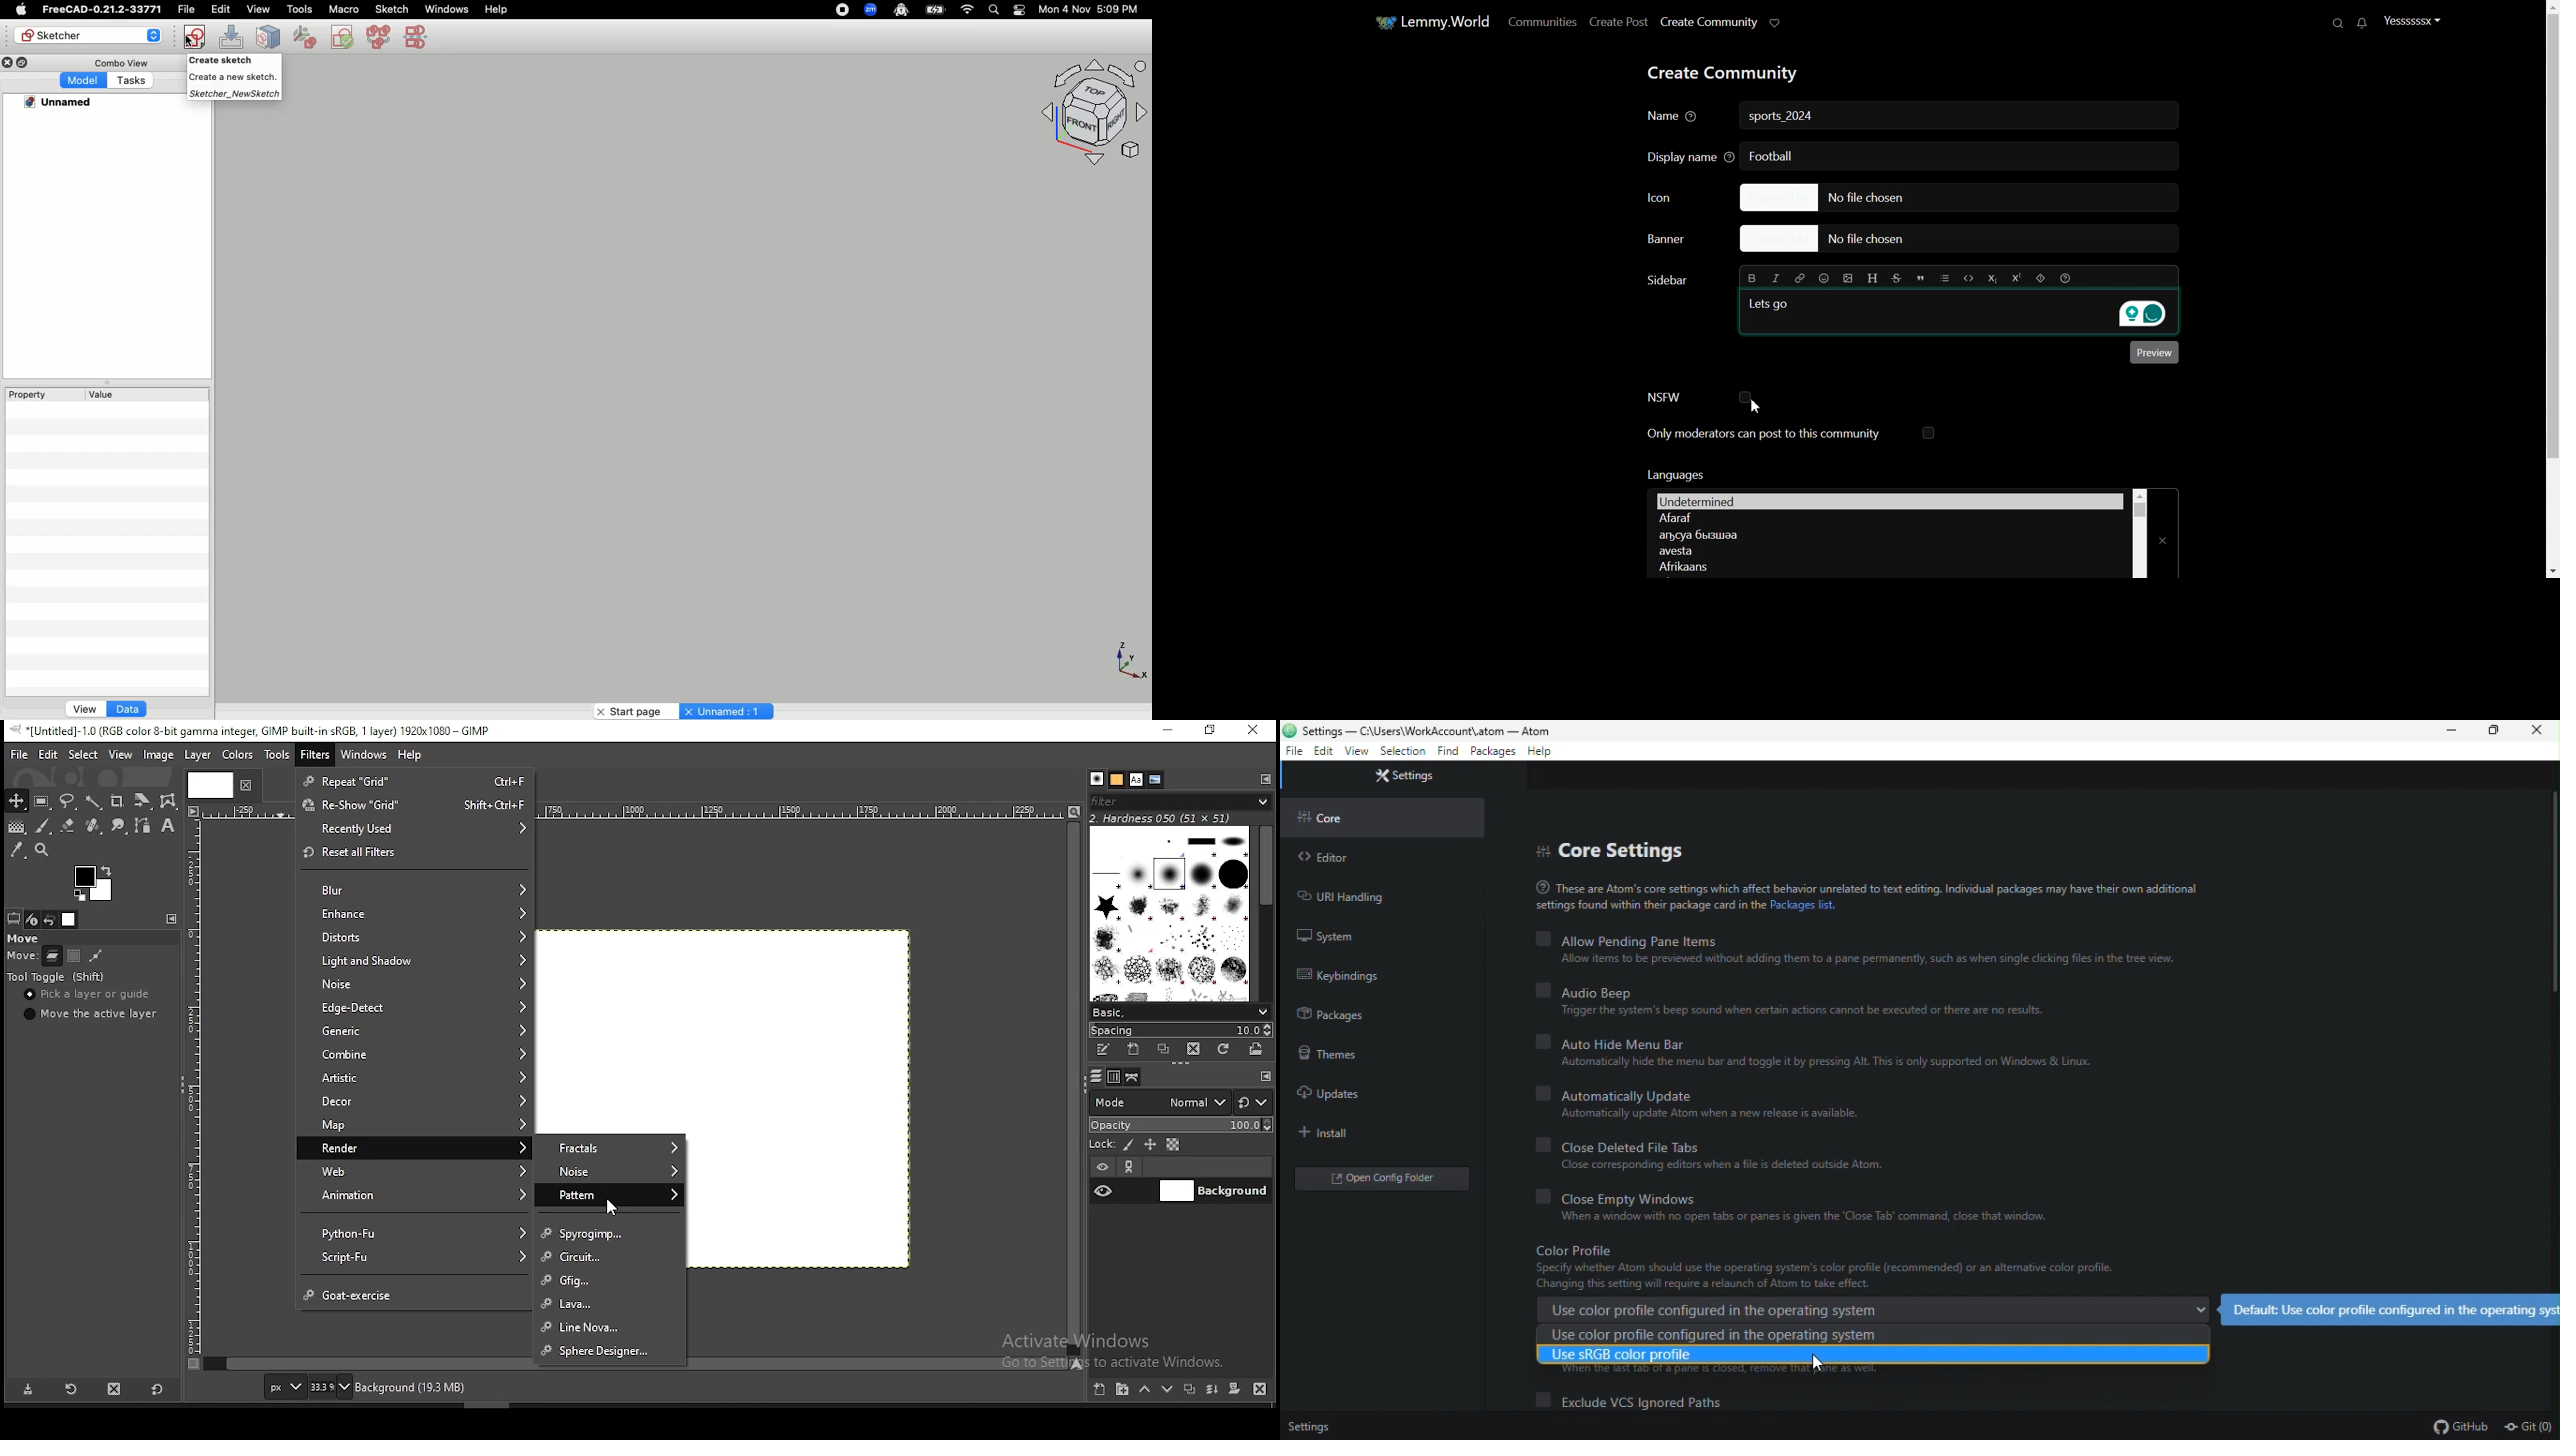 Image resolution: width=2576 pixels, height=1456 pixels. Describe the element at coordinates (236, 756) in the screenshot. I see `colors` at that location.